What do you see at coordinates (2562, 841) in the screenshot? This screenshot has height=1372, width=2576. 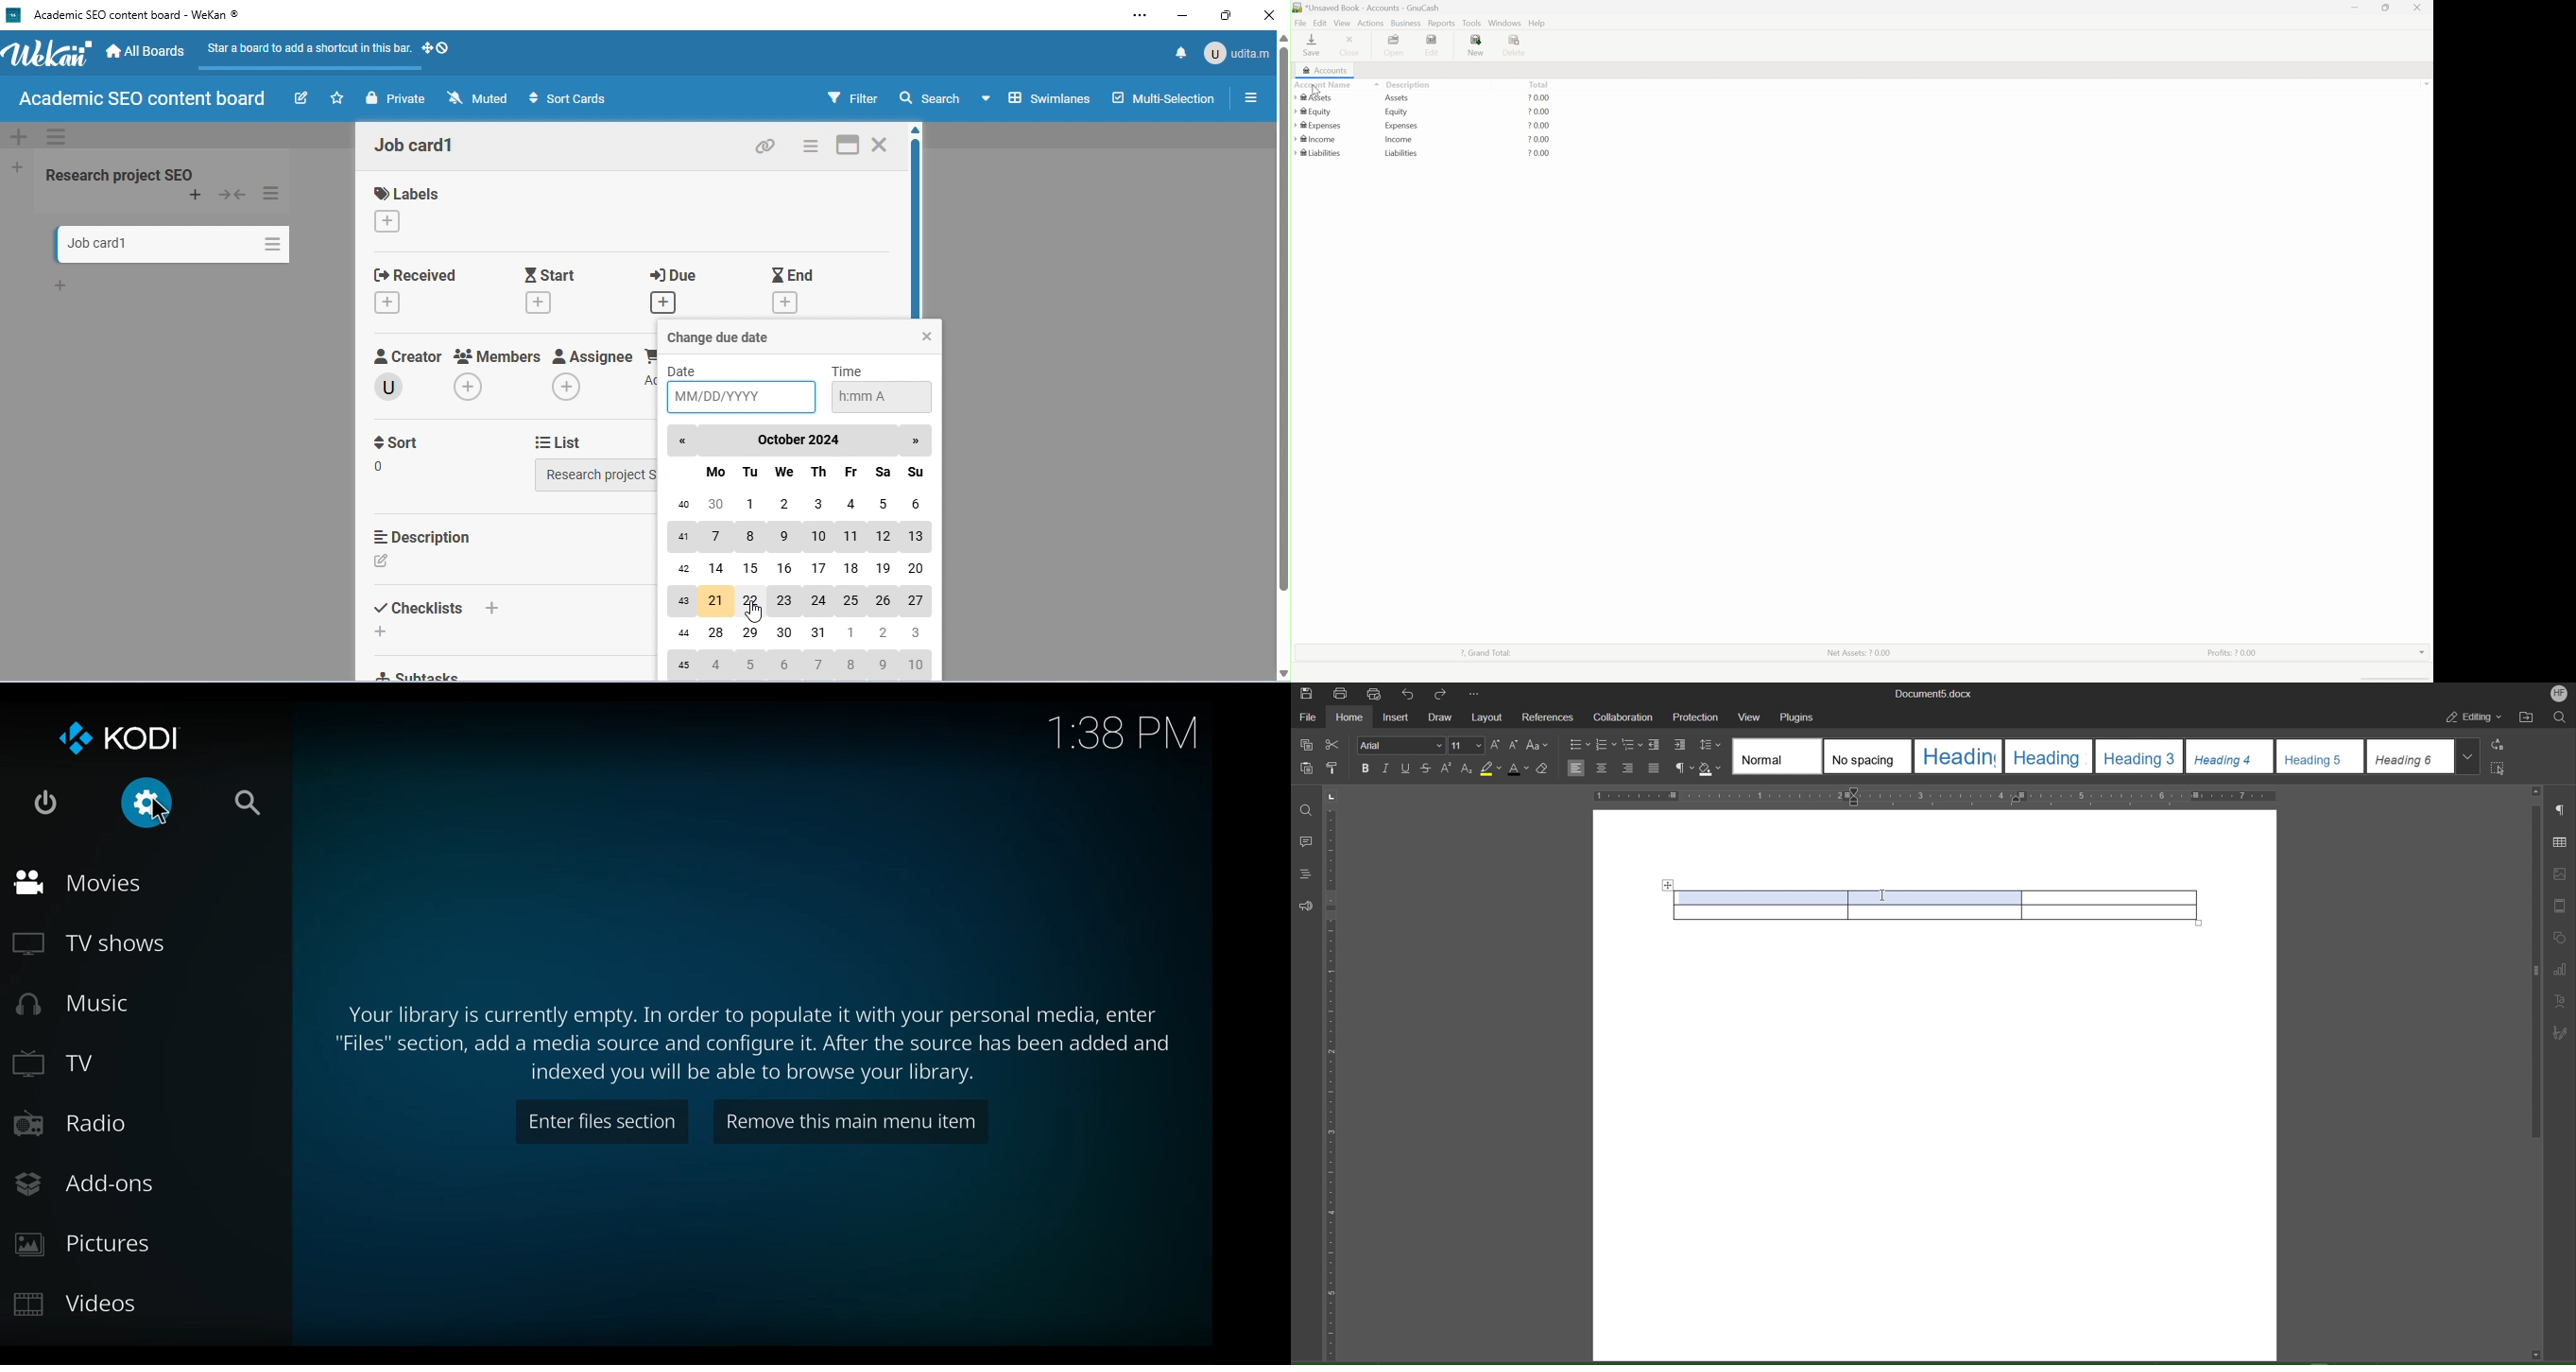 I see `Table Settings` at bounding box center [2562, 841].